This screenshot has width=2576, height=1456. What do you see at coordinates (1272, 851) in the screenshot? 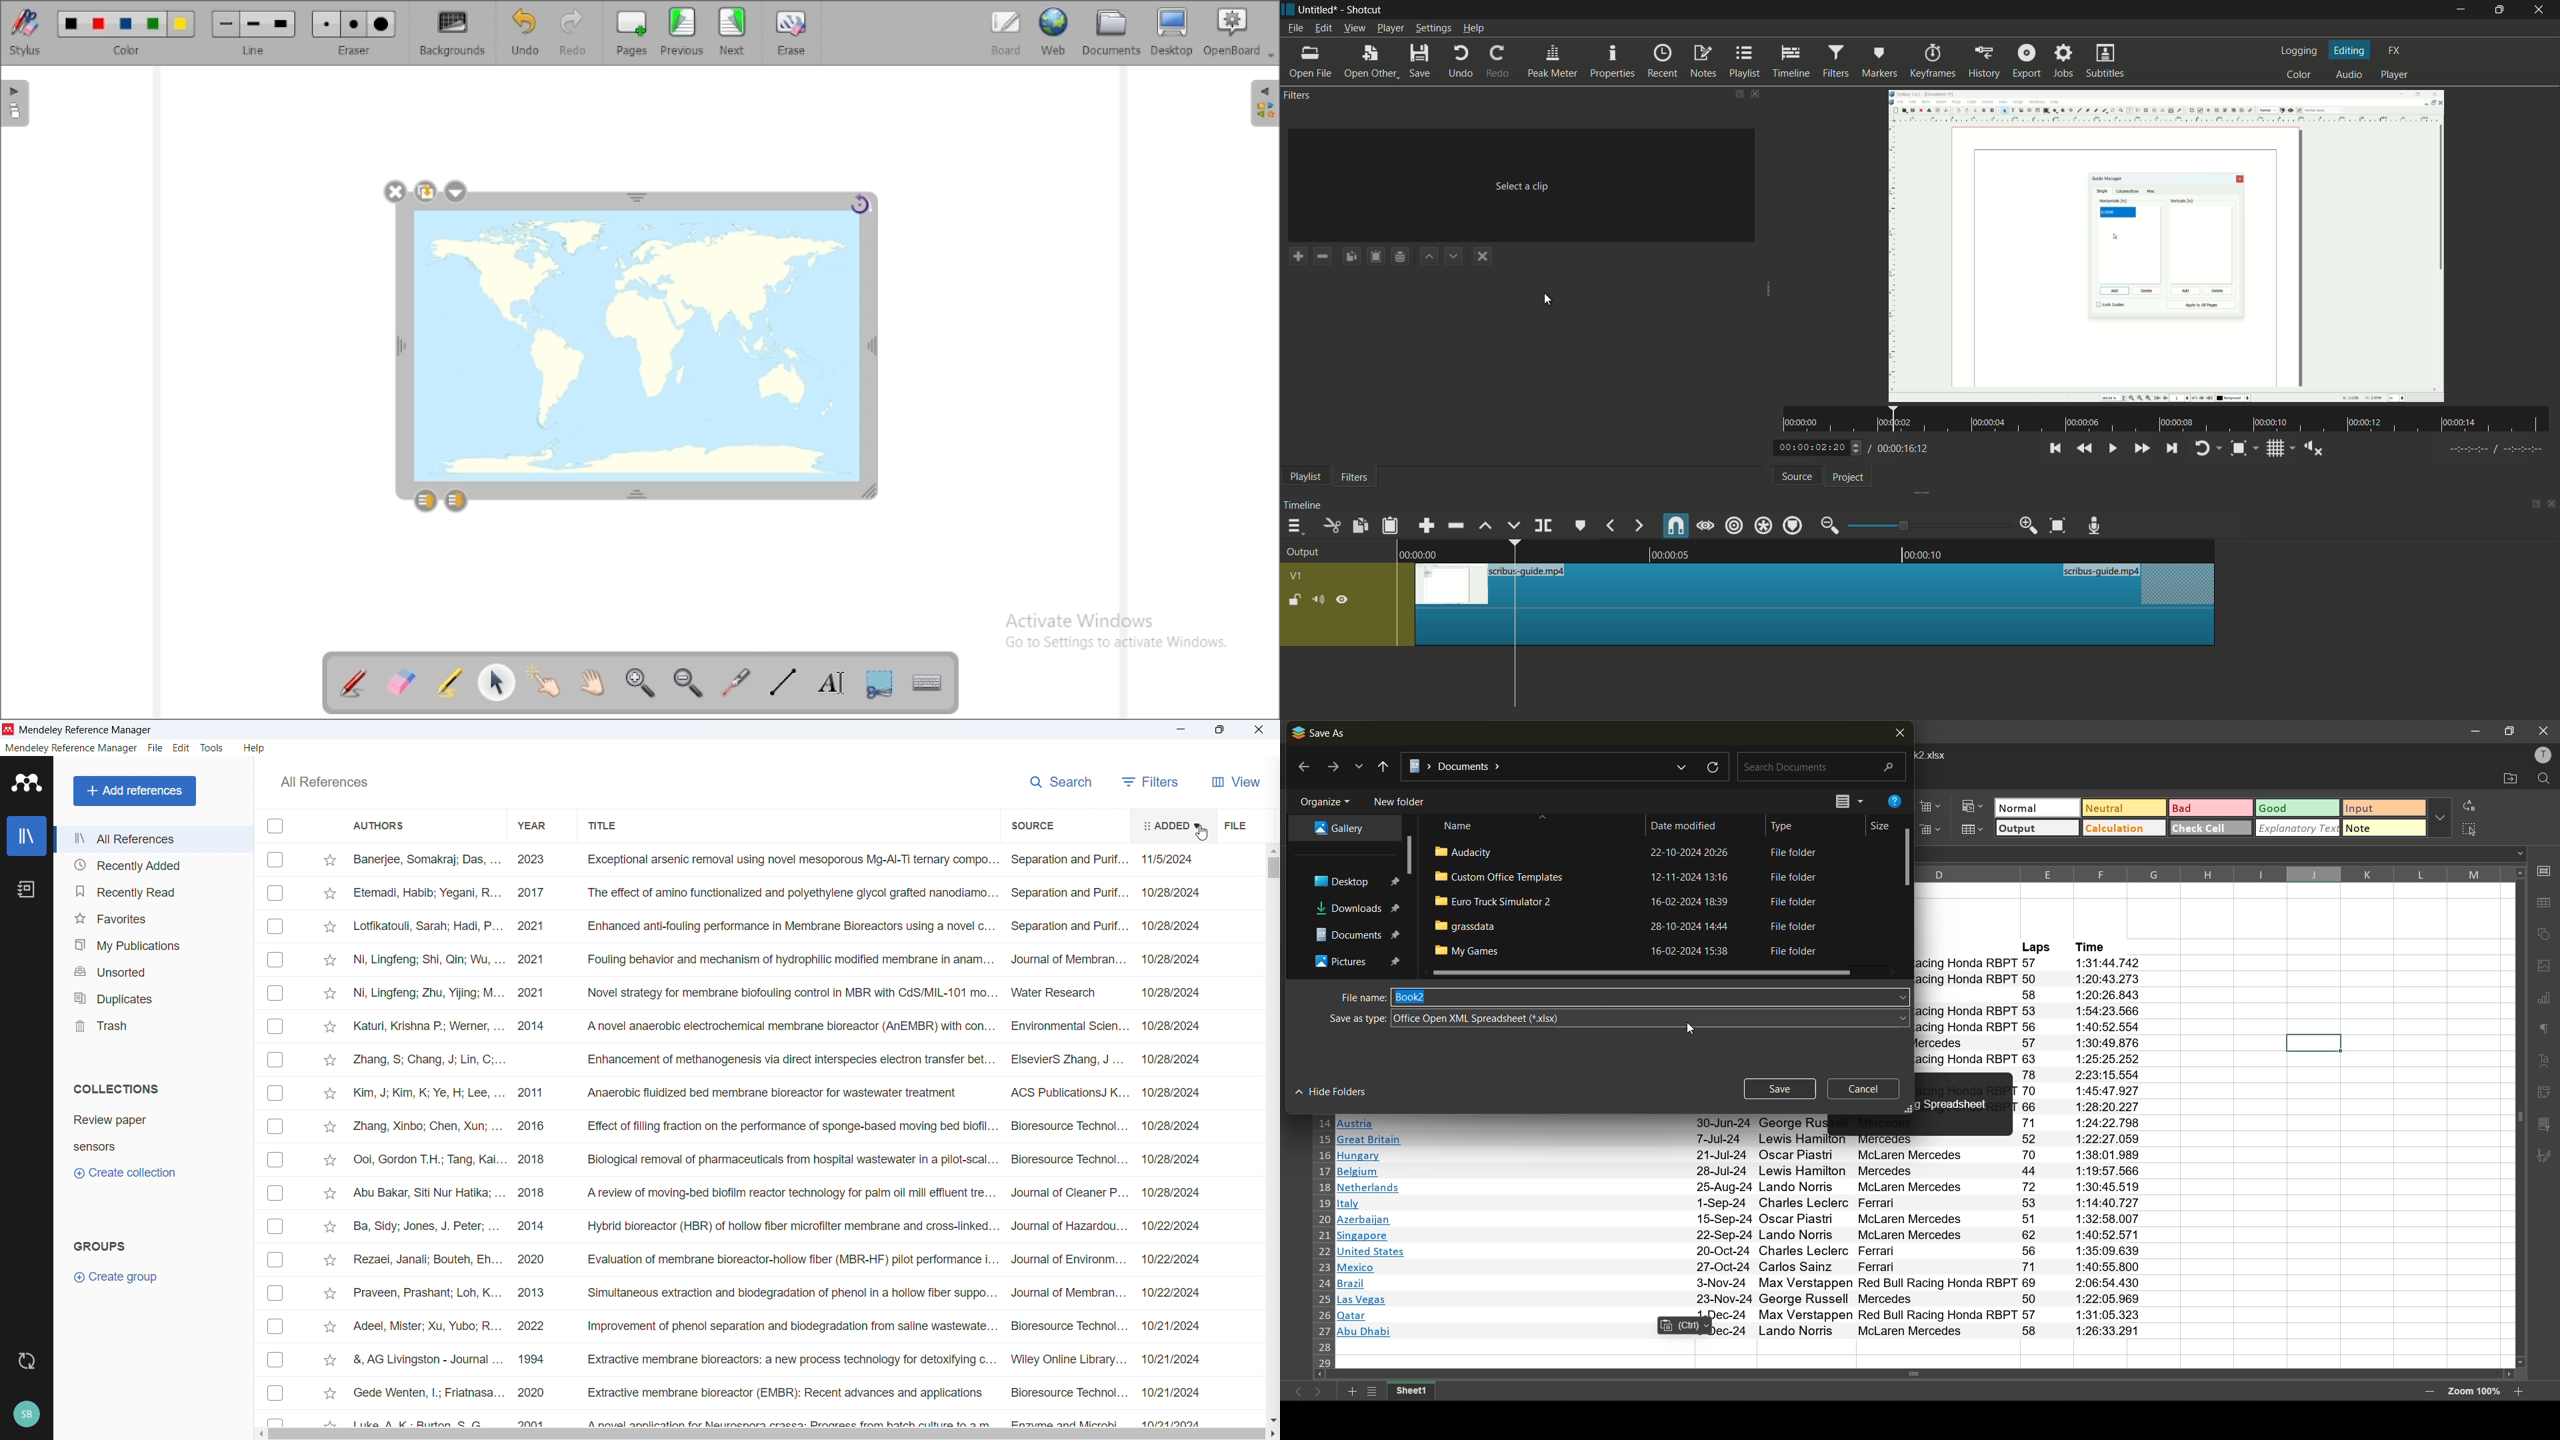
I see `Scroll up ` at bounding box center [1272, 851].